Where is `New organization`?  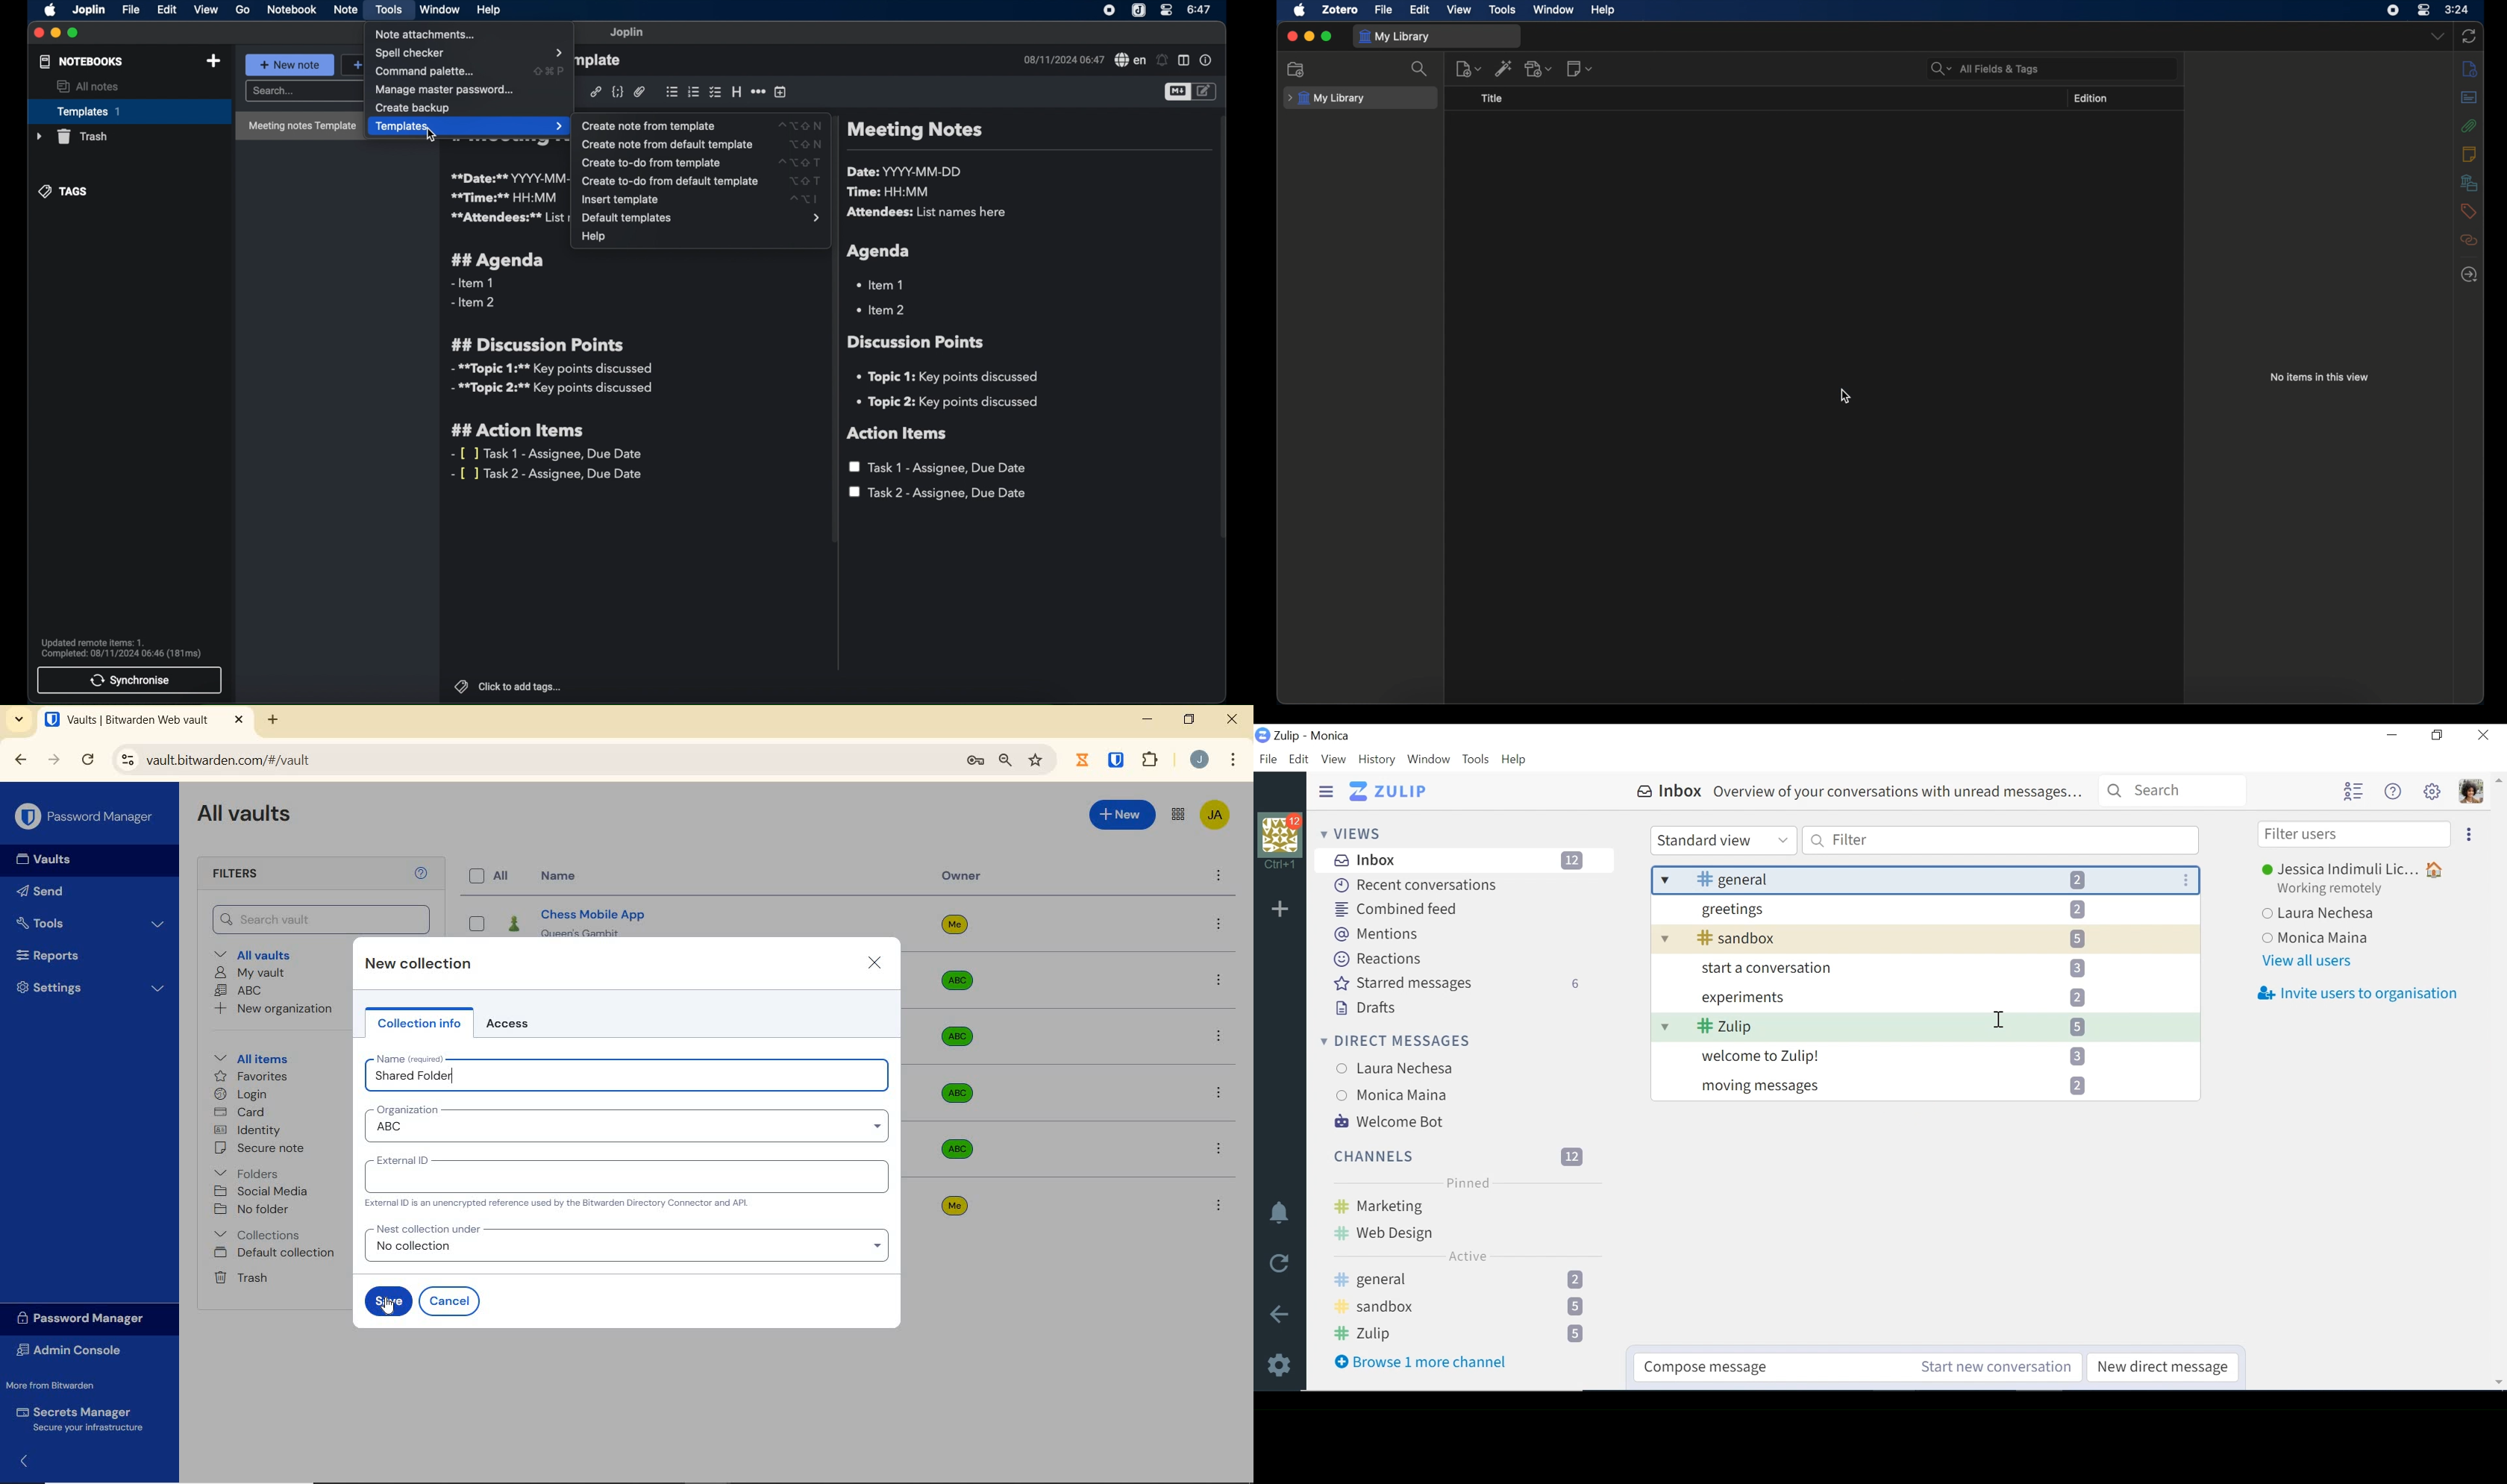
New organization is located at coordinates (281, 1010).